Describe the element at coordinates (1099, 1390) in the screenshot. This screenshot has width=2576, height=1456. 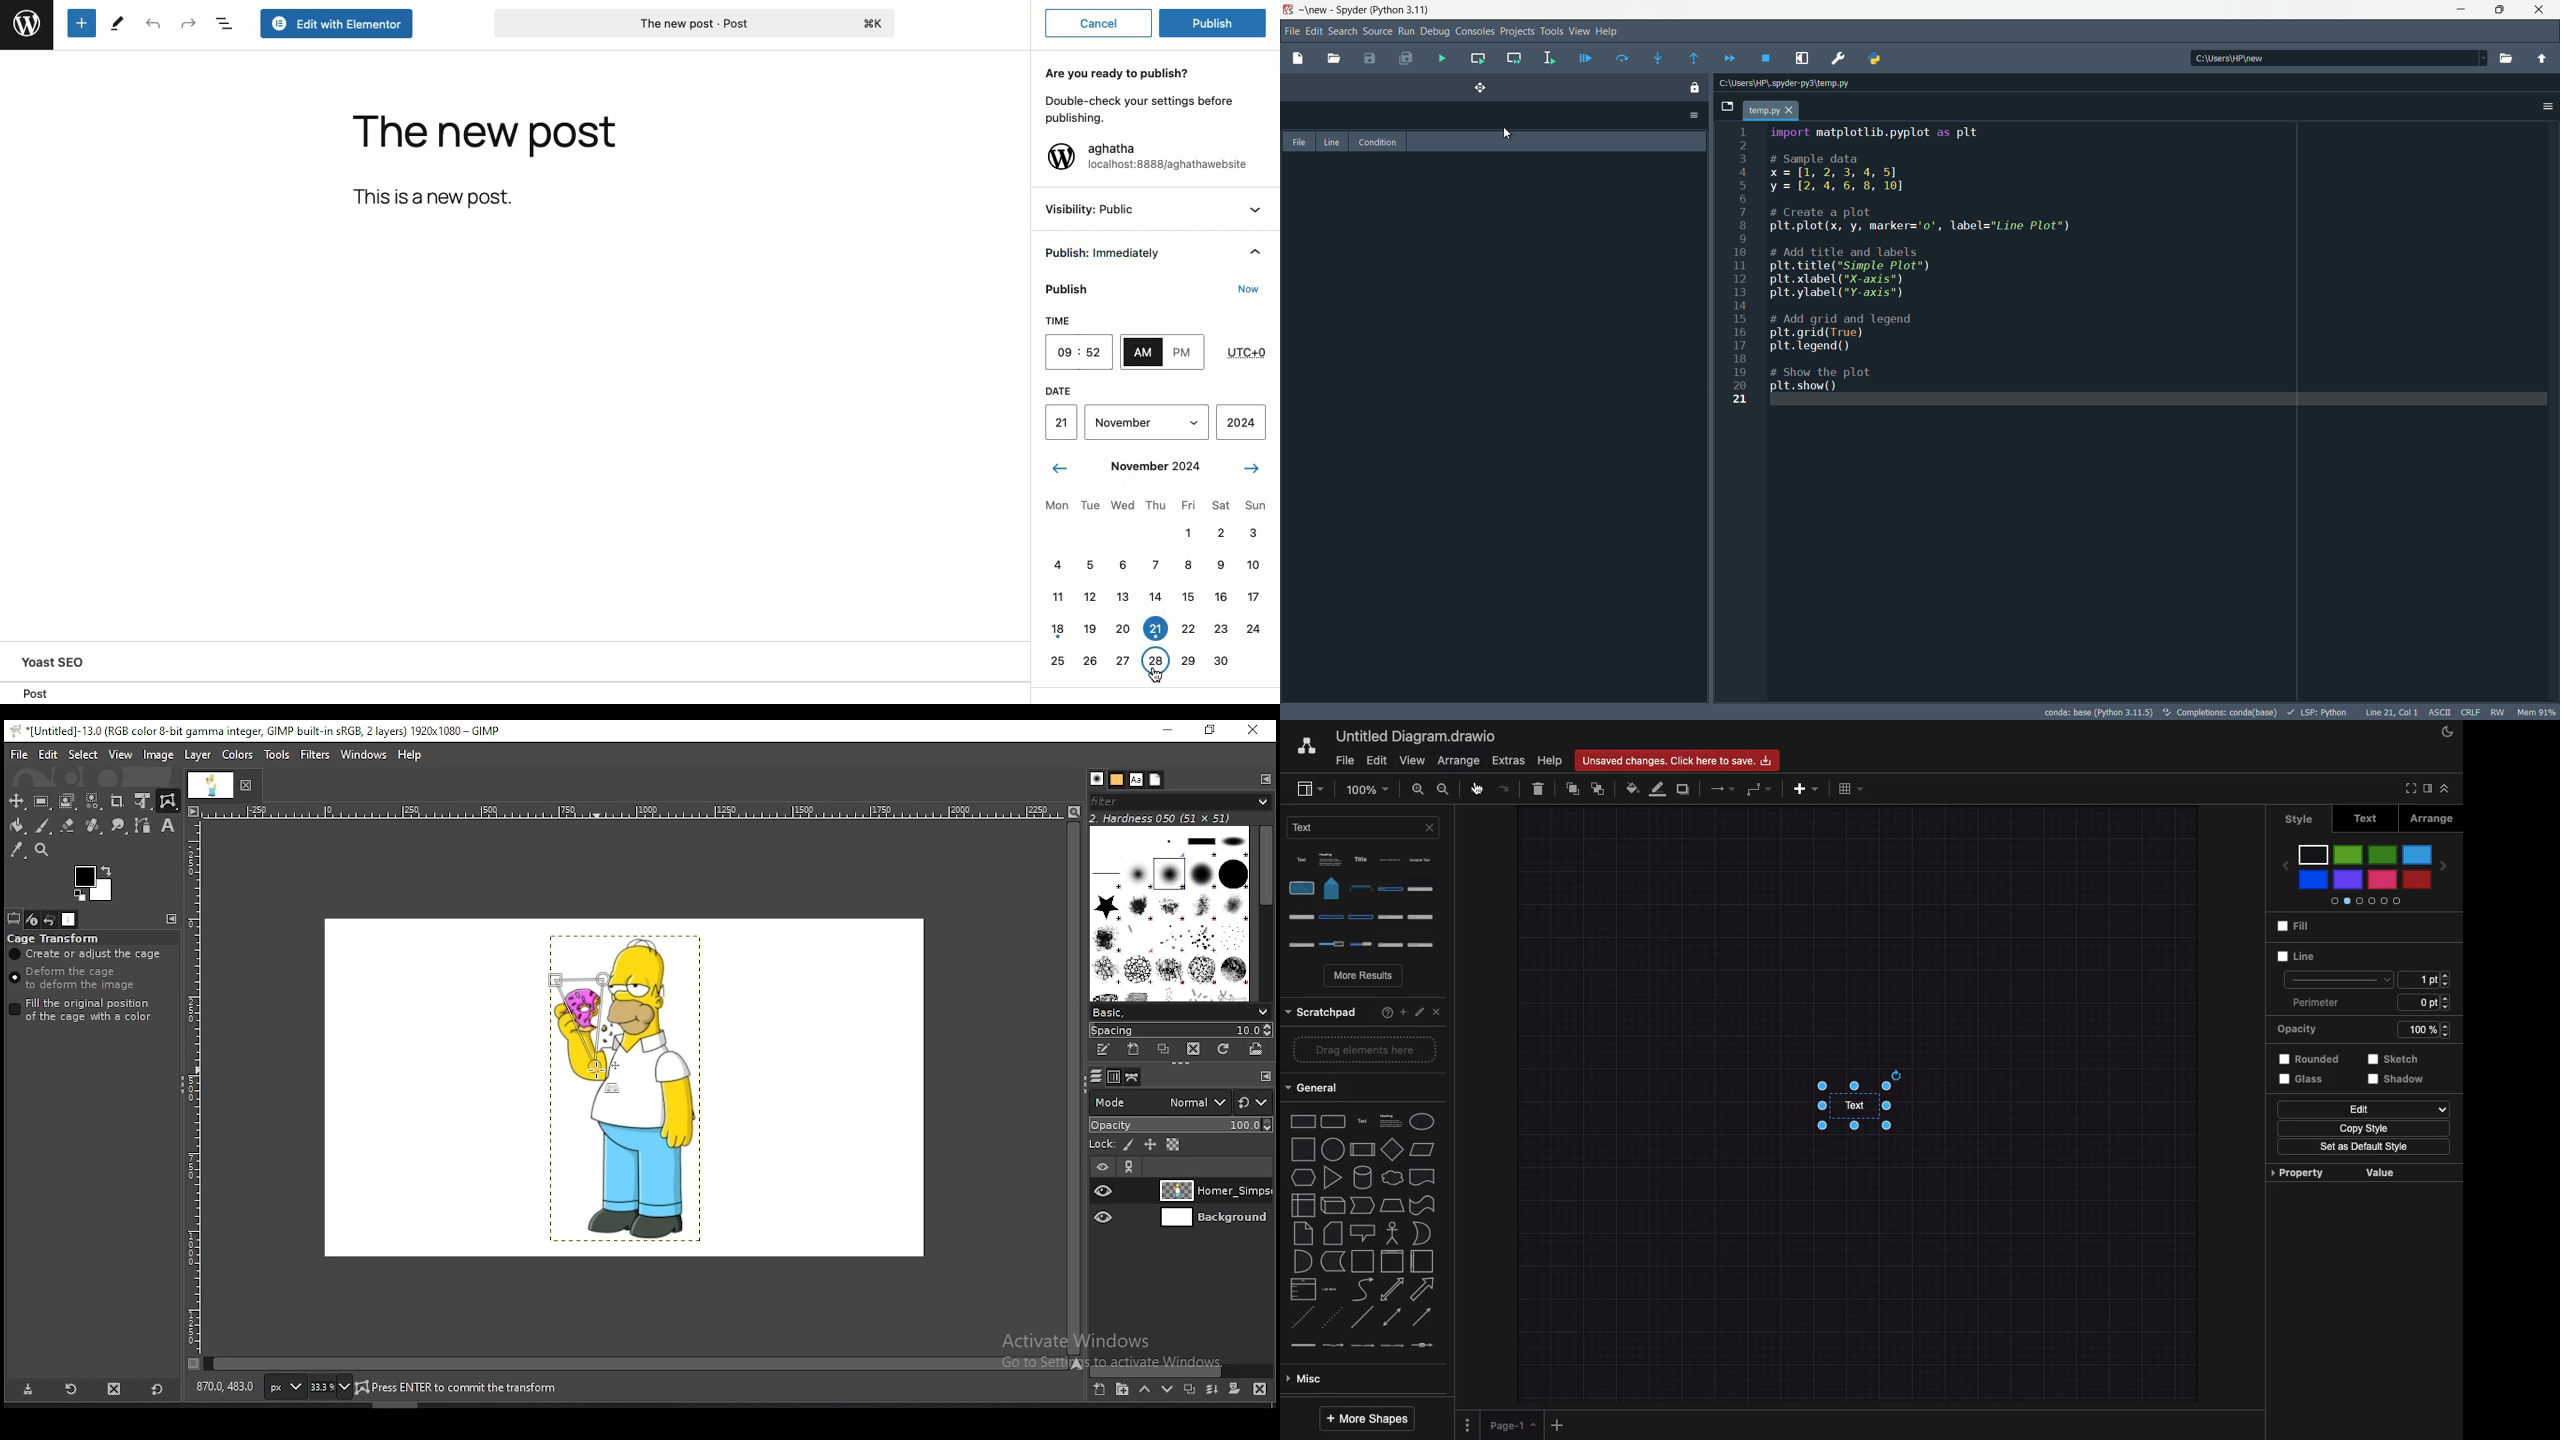
I see `create a new layer` at that location.